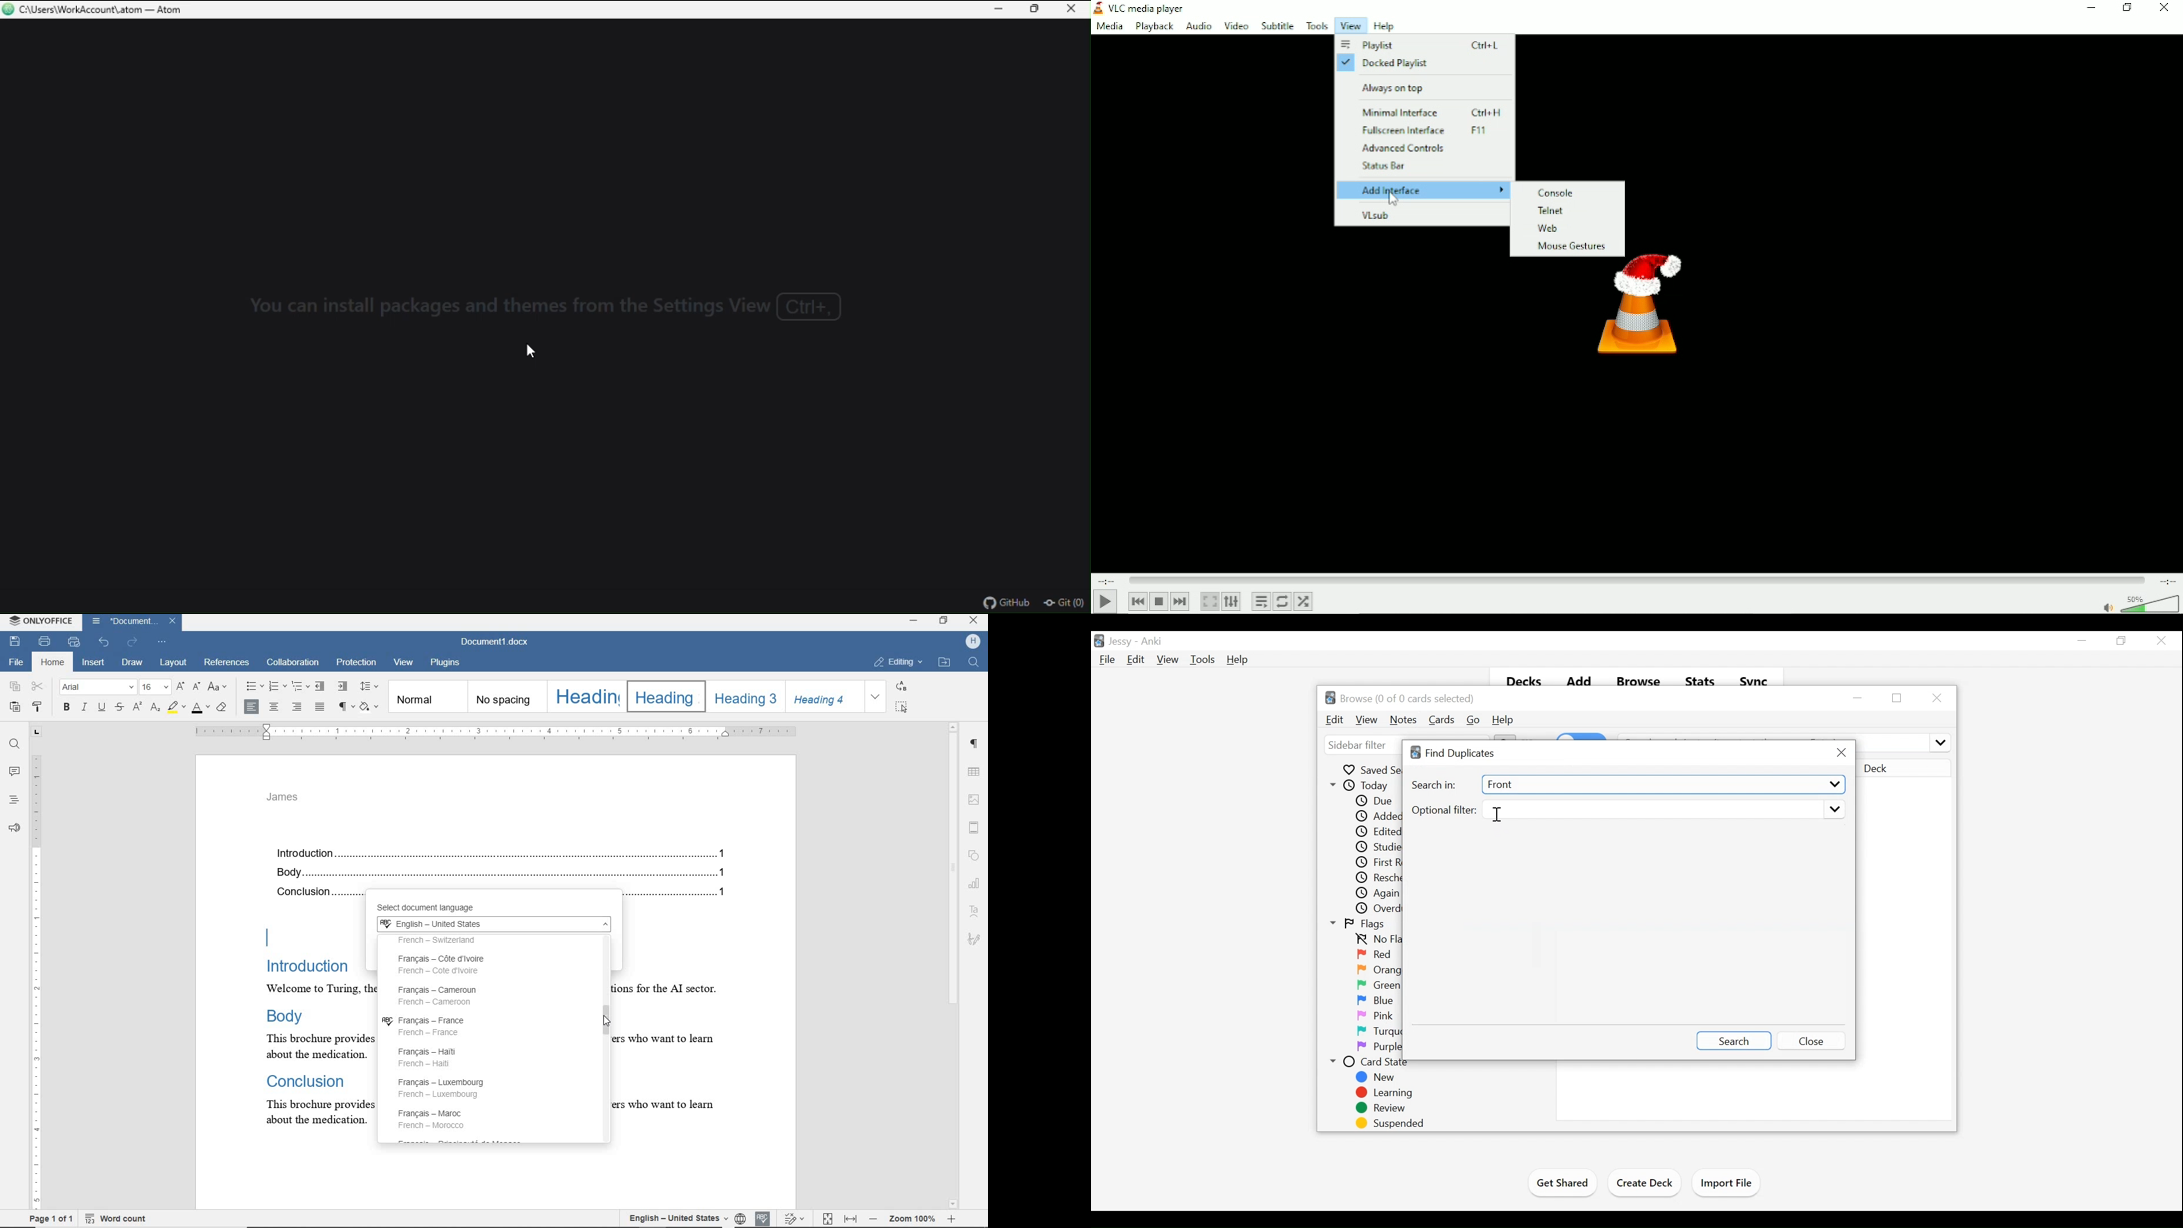 The image size is (2184, 1232). I want to click on multilevel list, so click(299, 686).